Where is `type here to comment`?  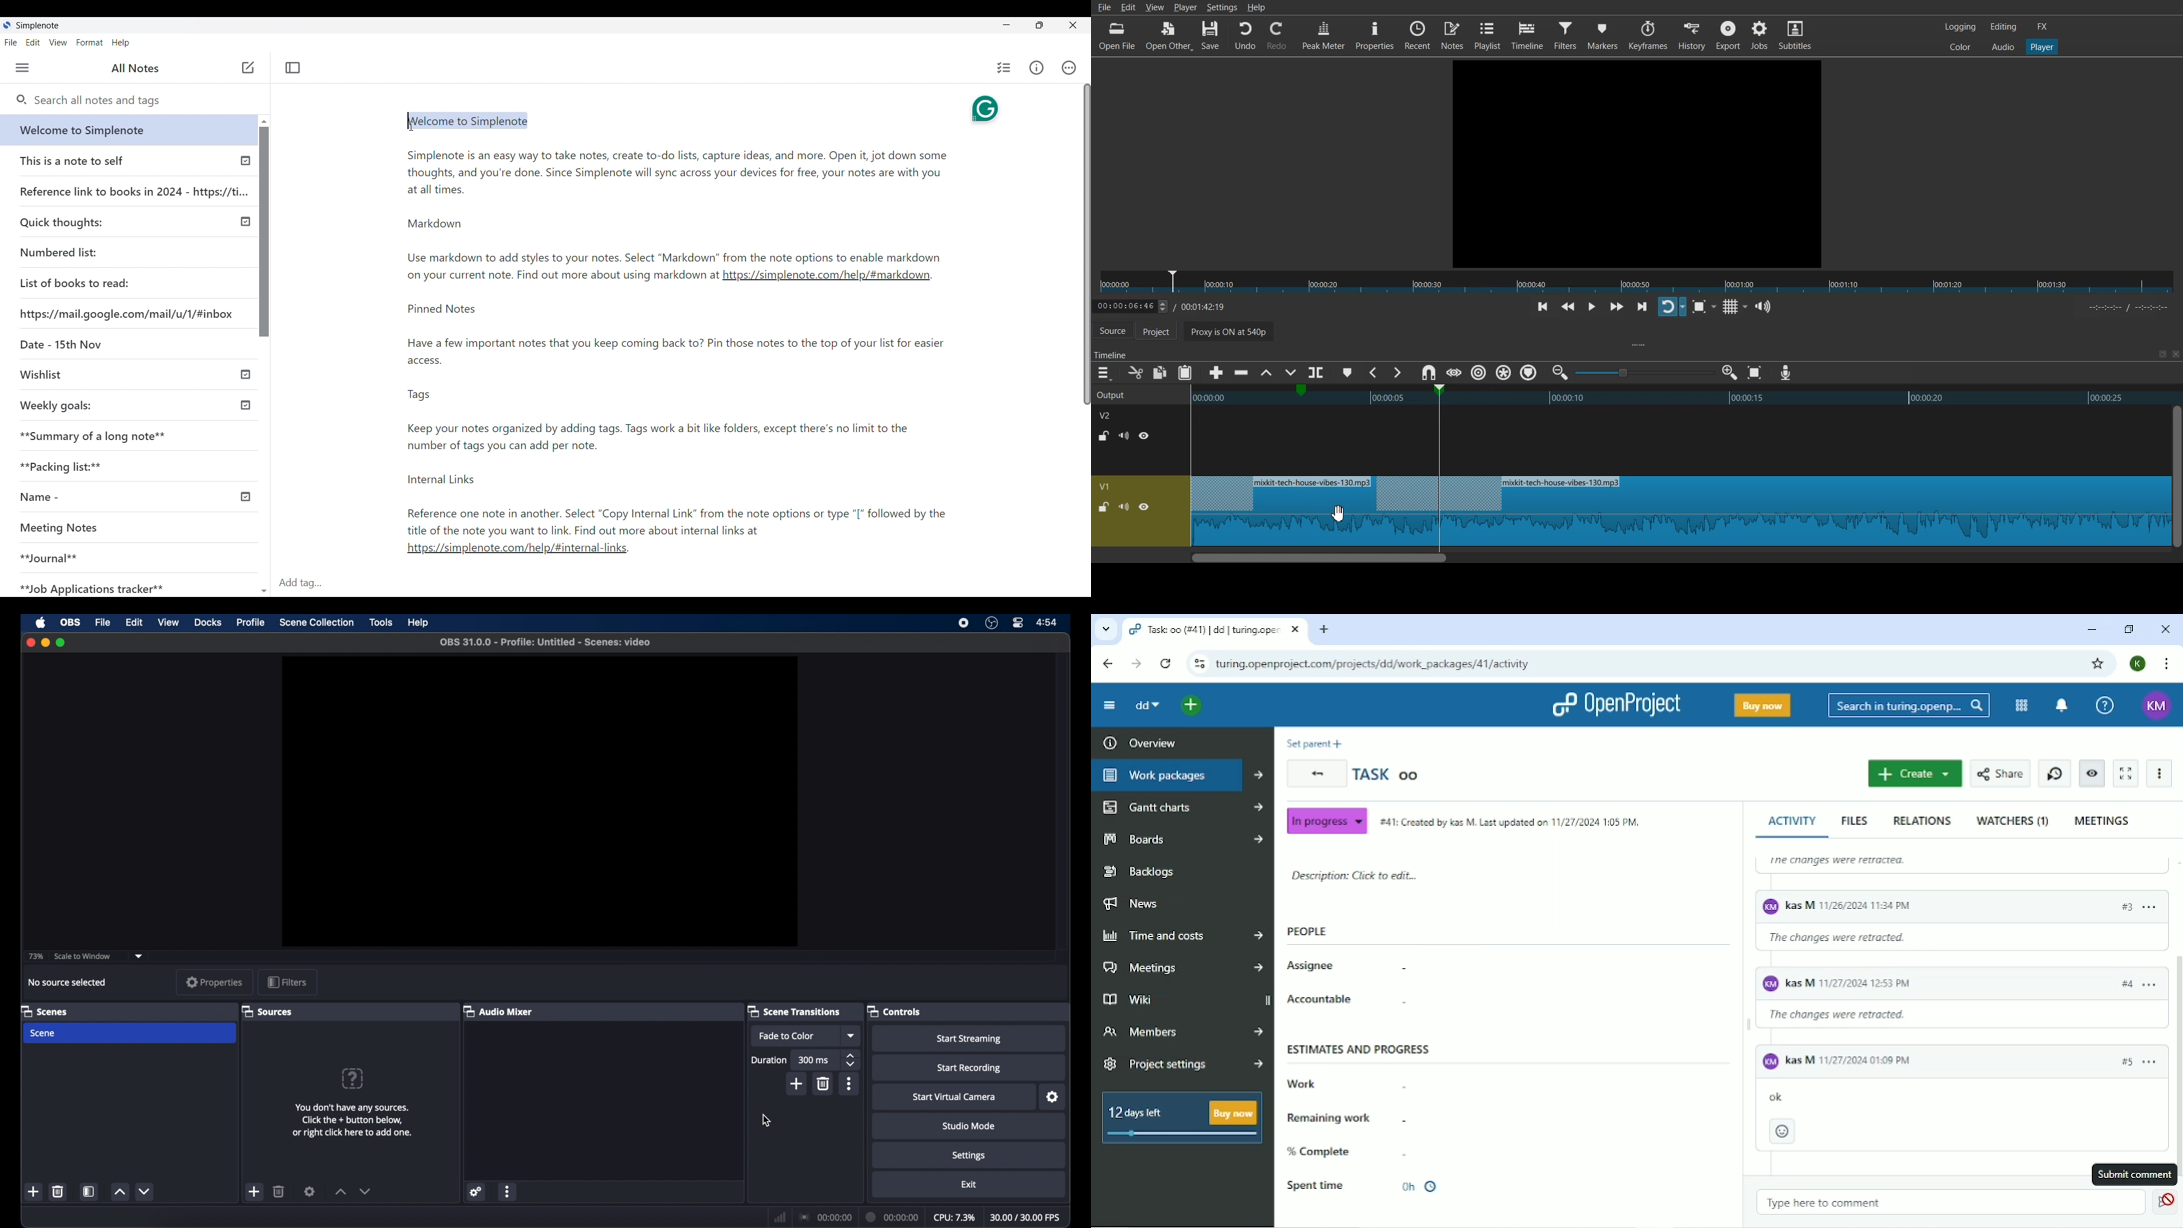
type here to comment is located at coordinates (1839, 1204).